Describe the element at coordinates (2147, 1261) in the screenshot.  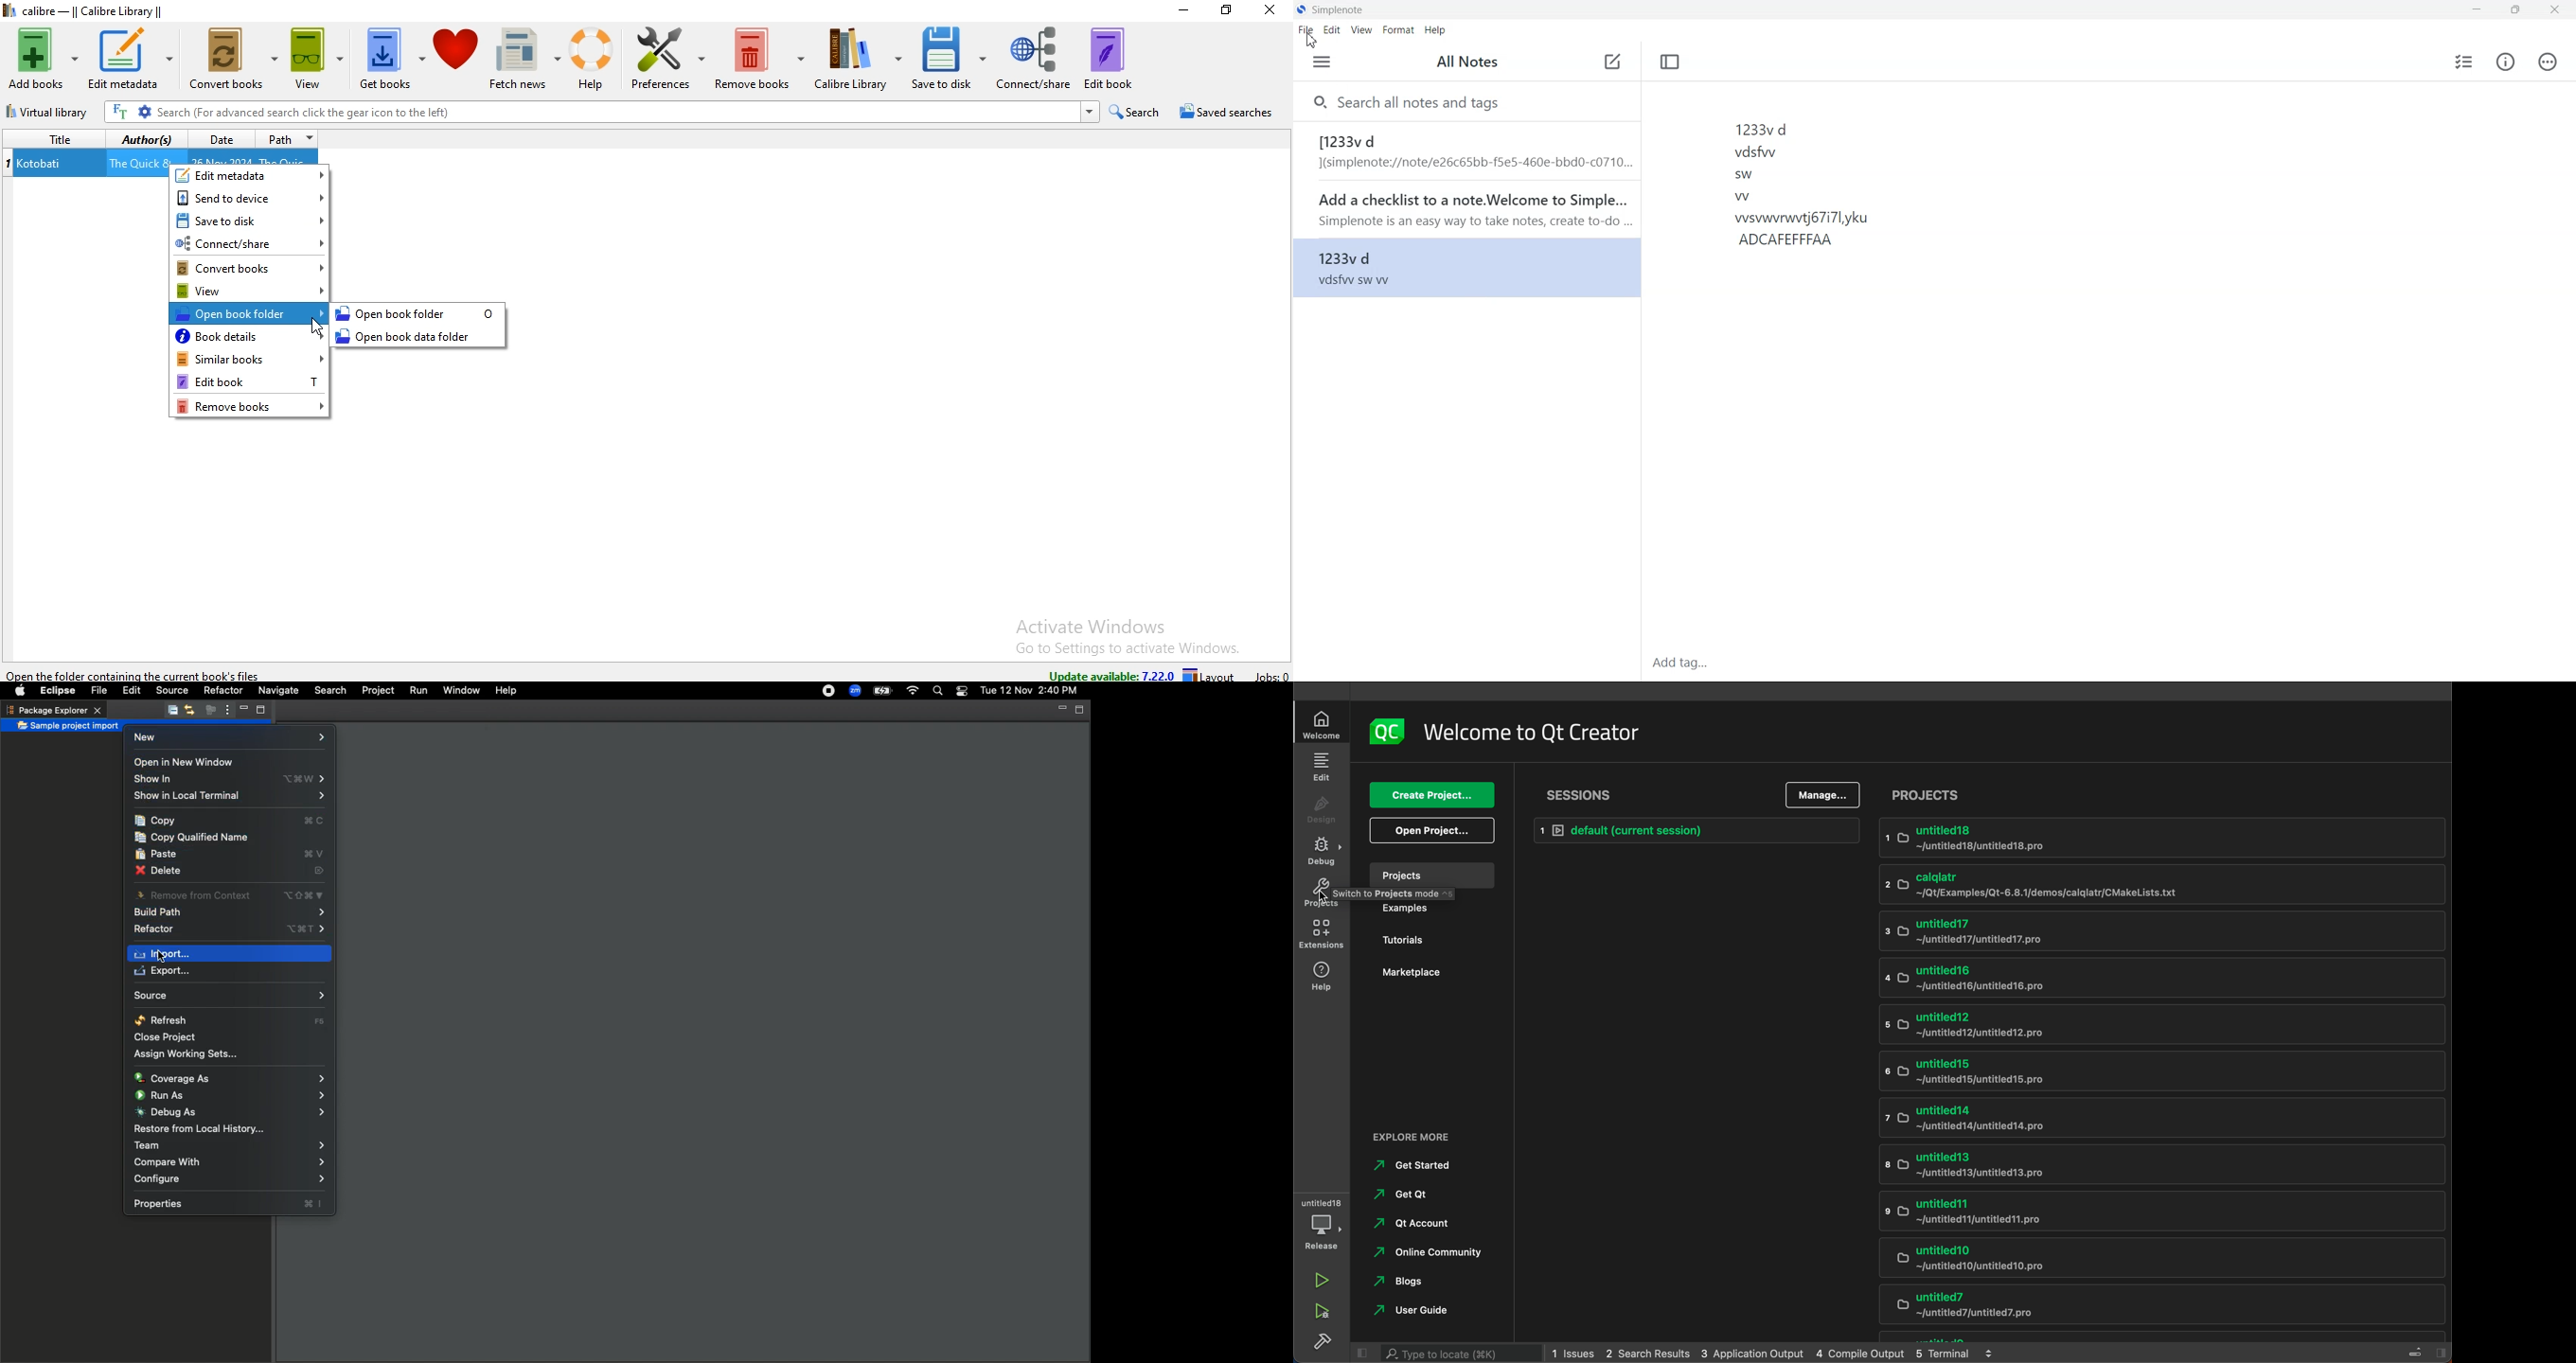
I see `untitled10` at that location.